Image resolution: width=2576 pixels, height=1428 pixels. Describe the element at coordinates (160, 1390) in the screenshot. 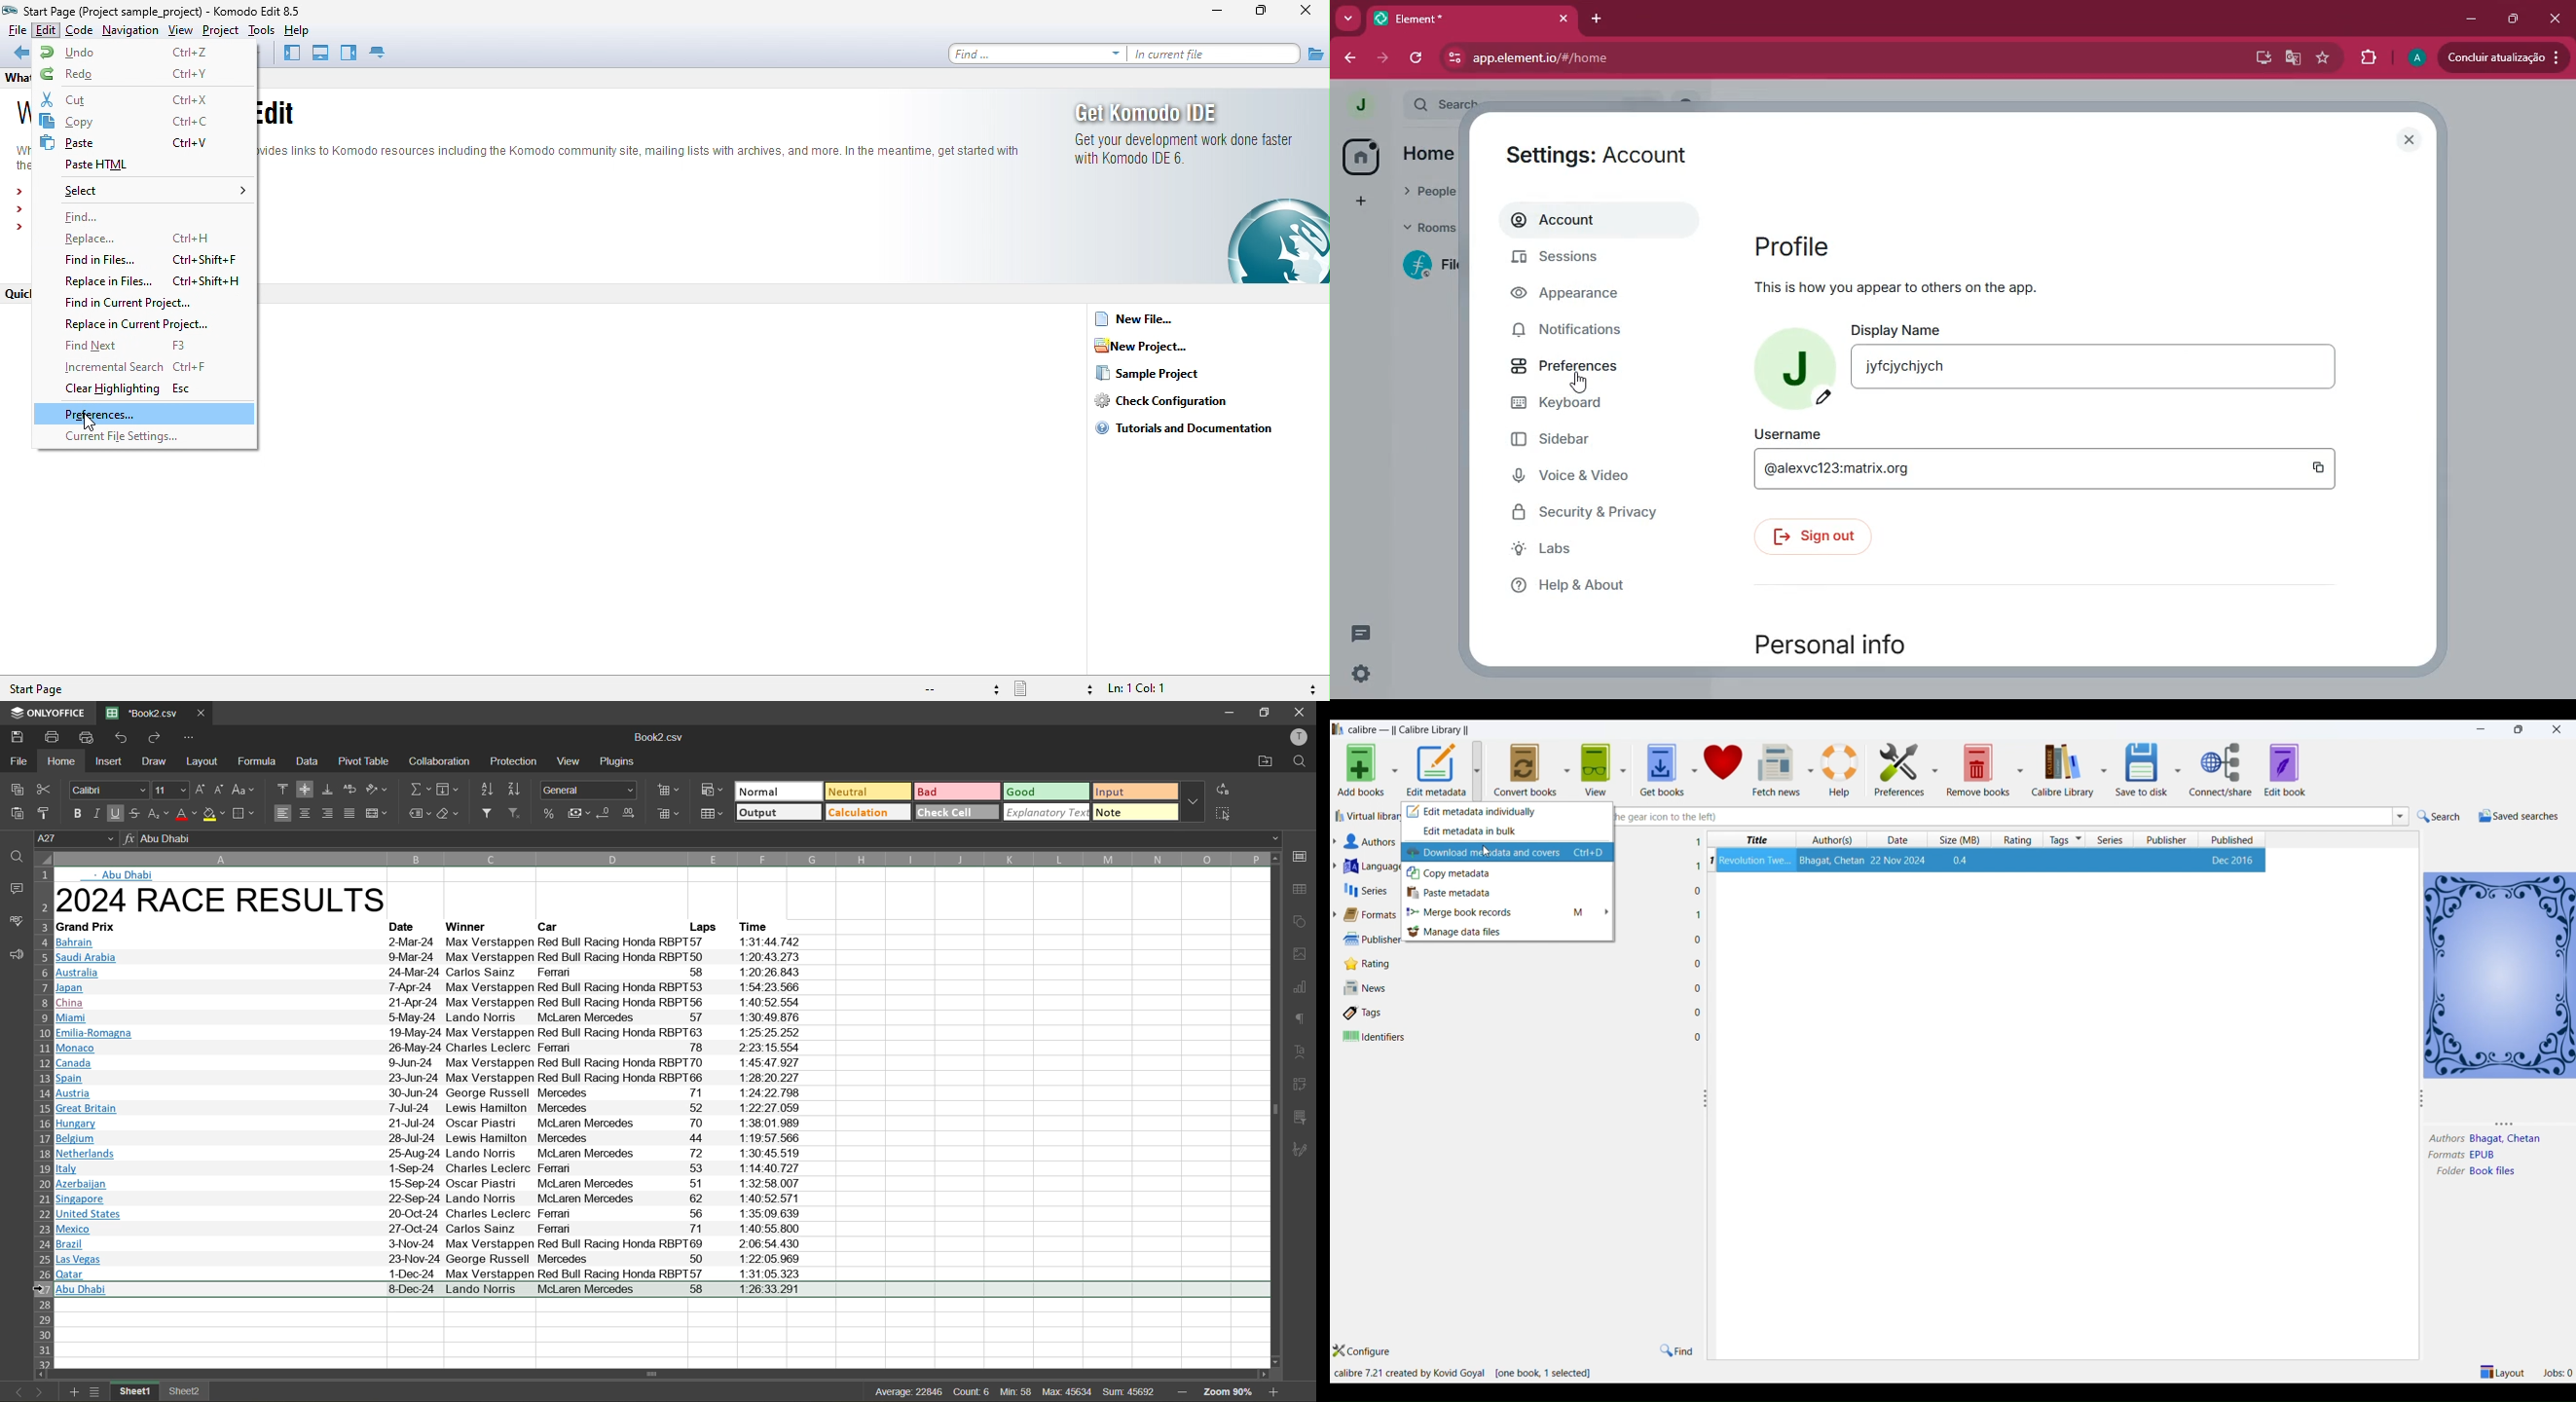

I see `sheet names` at that location.